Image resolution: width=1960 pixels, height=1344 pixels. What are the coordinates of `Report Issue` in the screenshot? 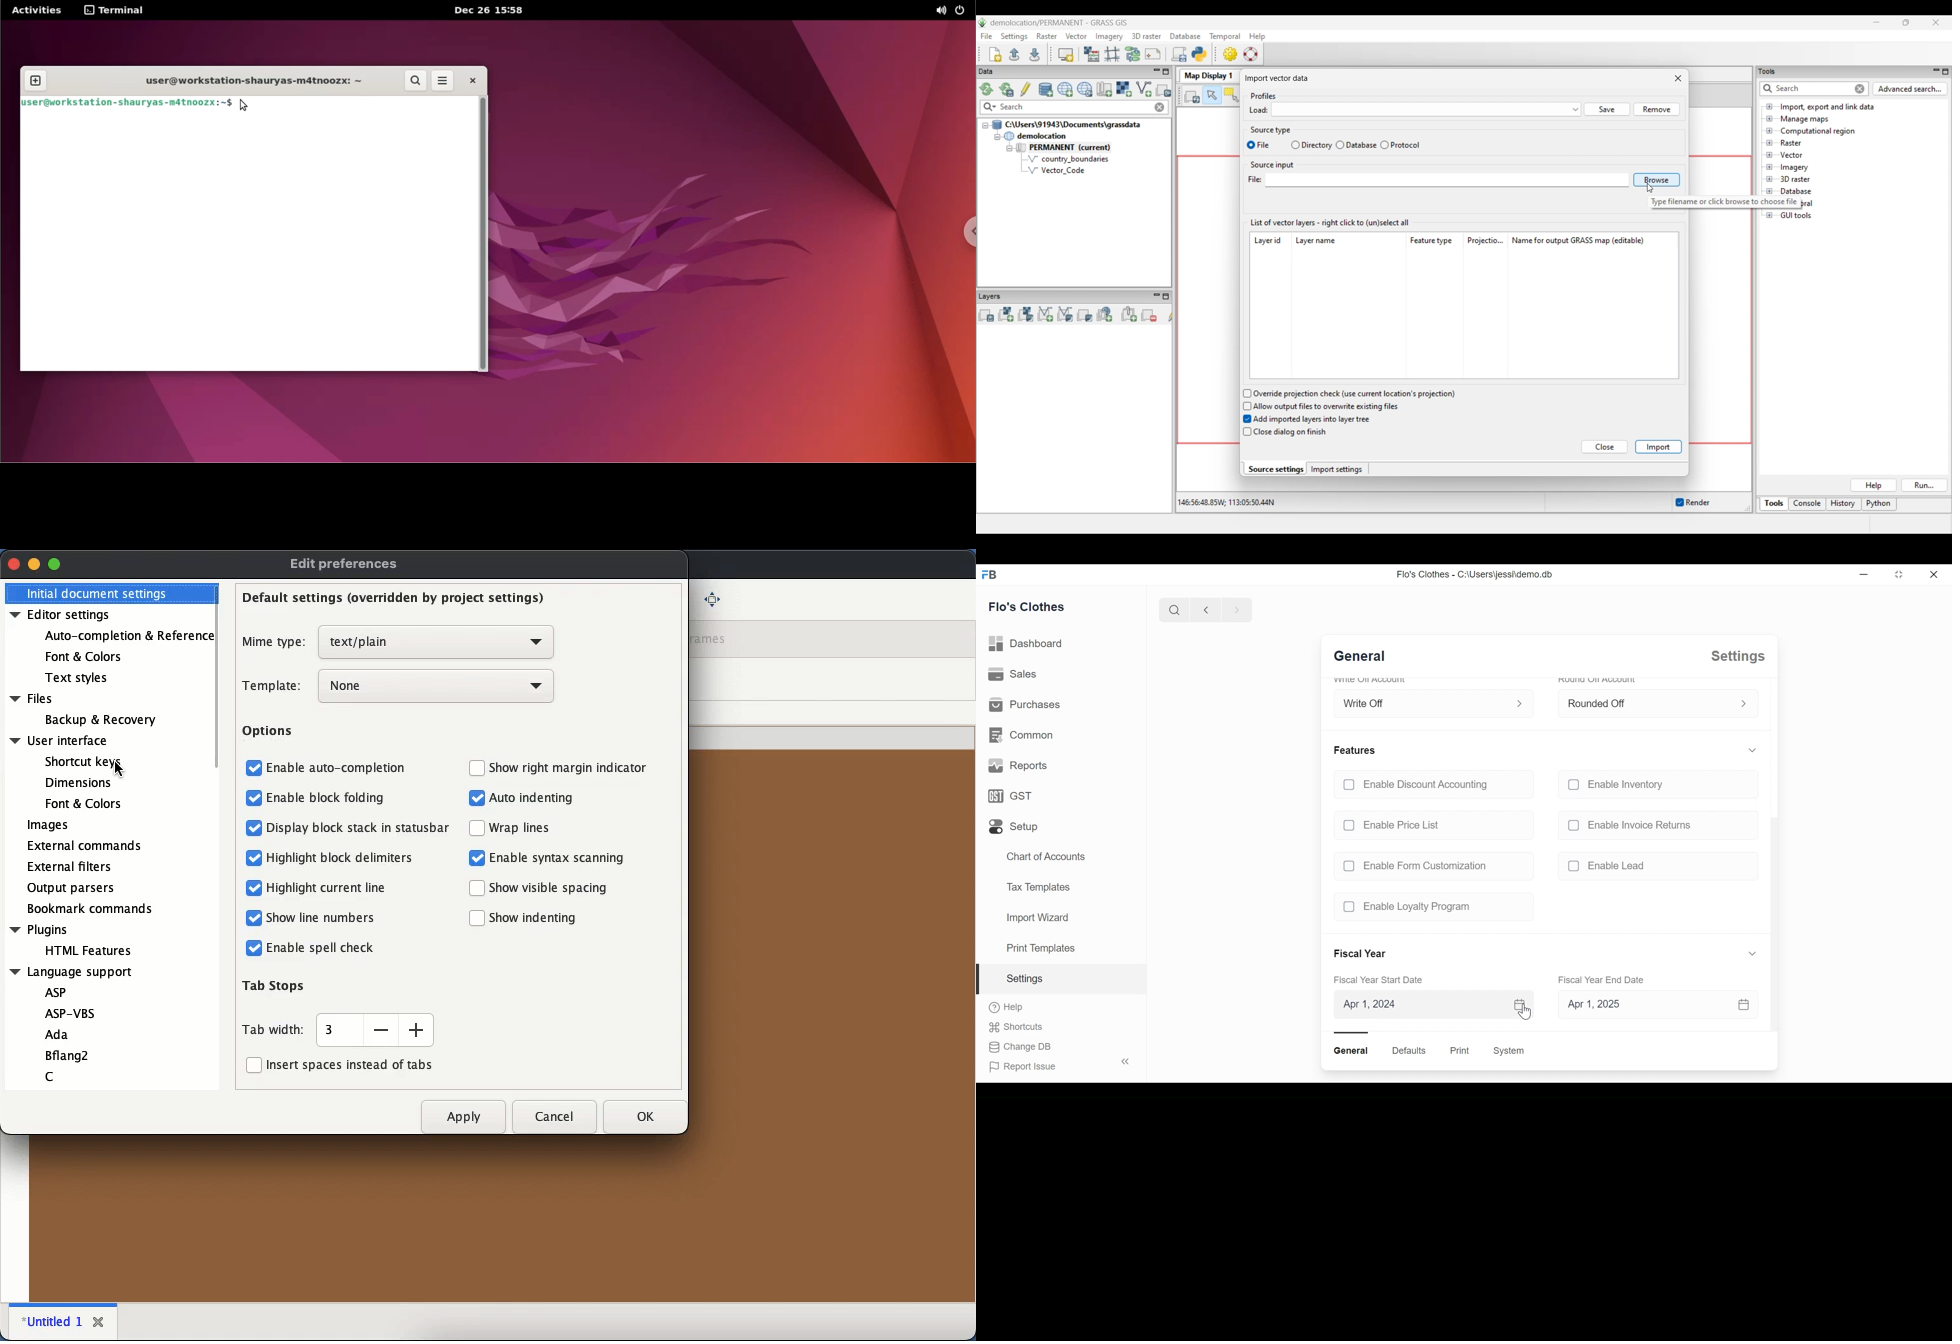 It's located at (1057, 1064).